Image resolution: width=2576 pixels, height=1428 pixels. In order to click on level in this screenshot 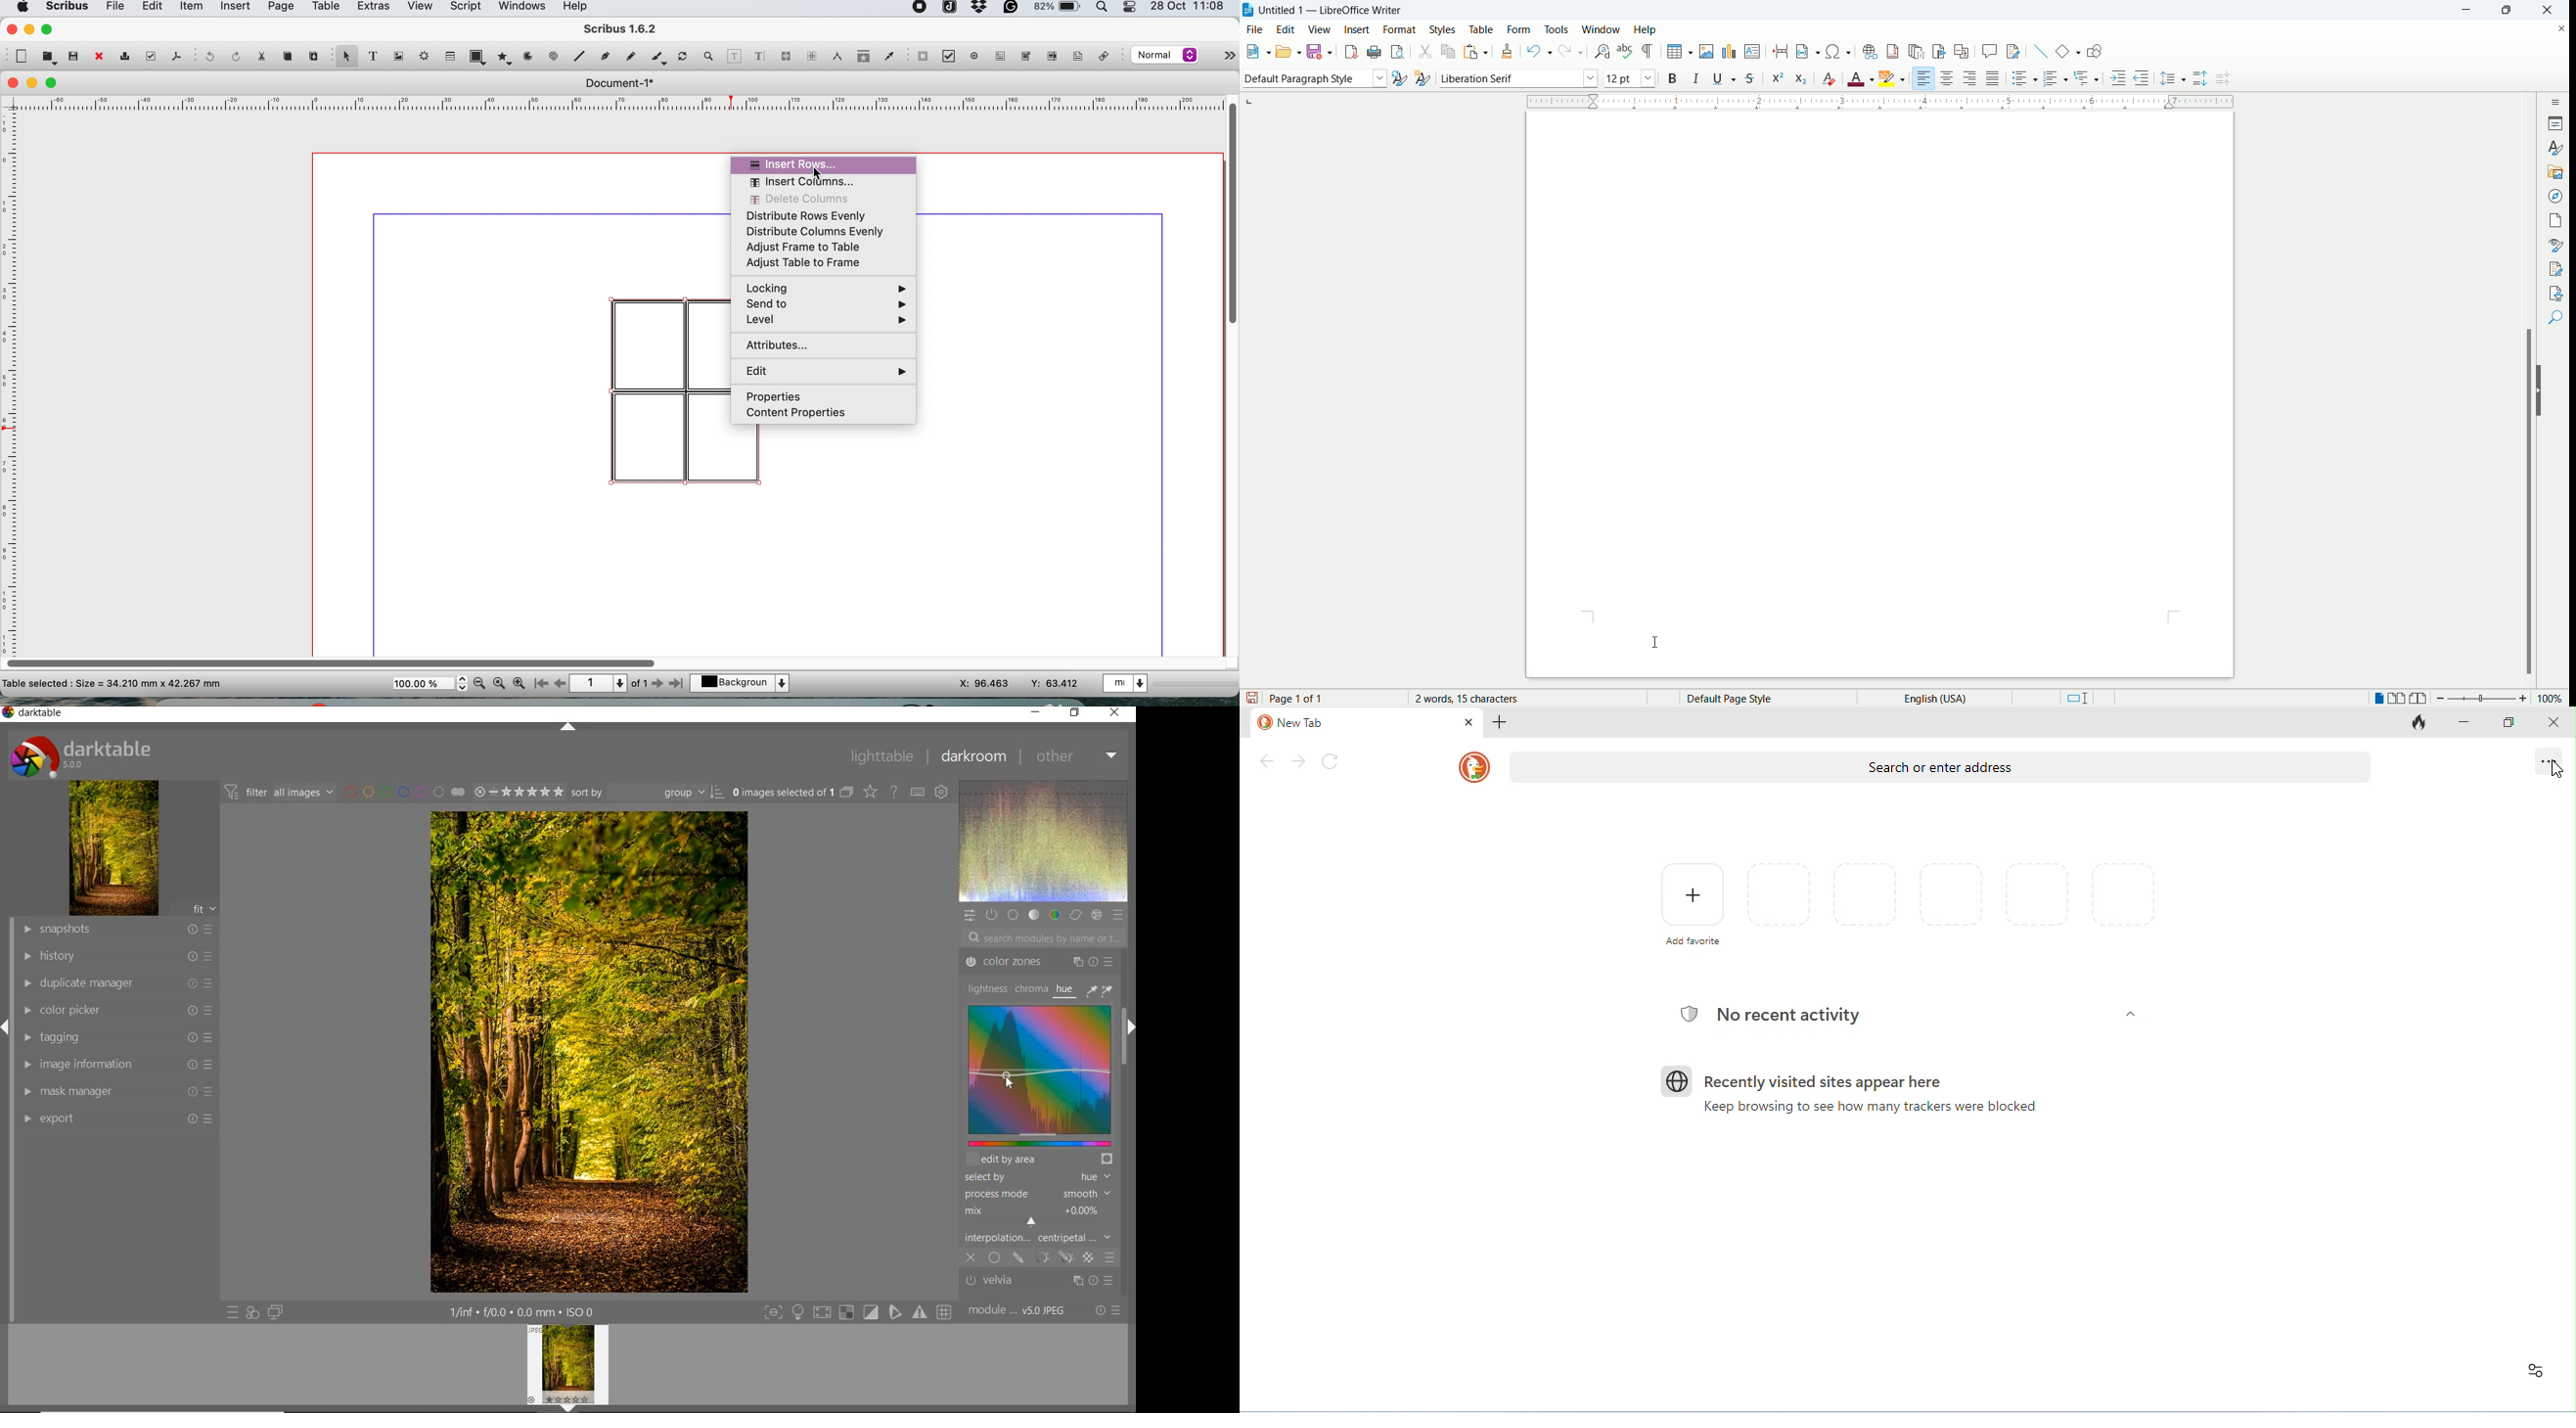, I will do `click(826, 321)`.